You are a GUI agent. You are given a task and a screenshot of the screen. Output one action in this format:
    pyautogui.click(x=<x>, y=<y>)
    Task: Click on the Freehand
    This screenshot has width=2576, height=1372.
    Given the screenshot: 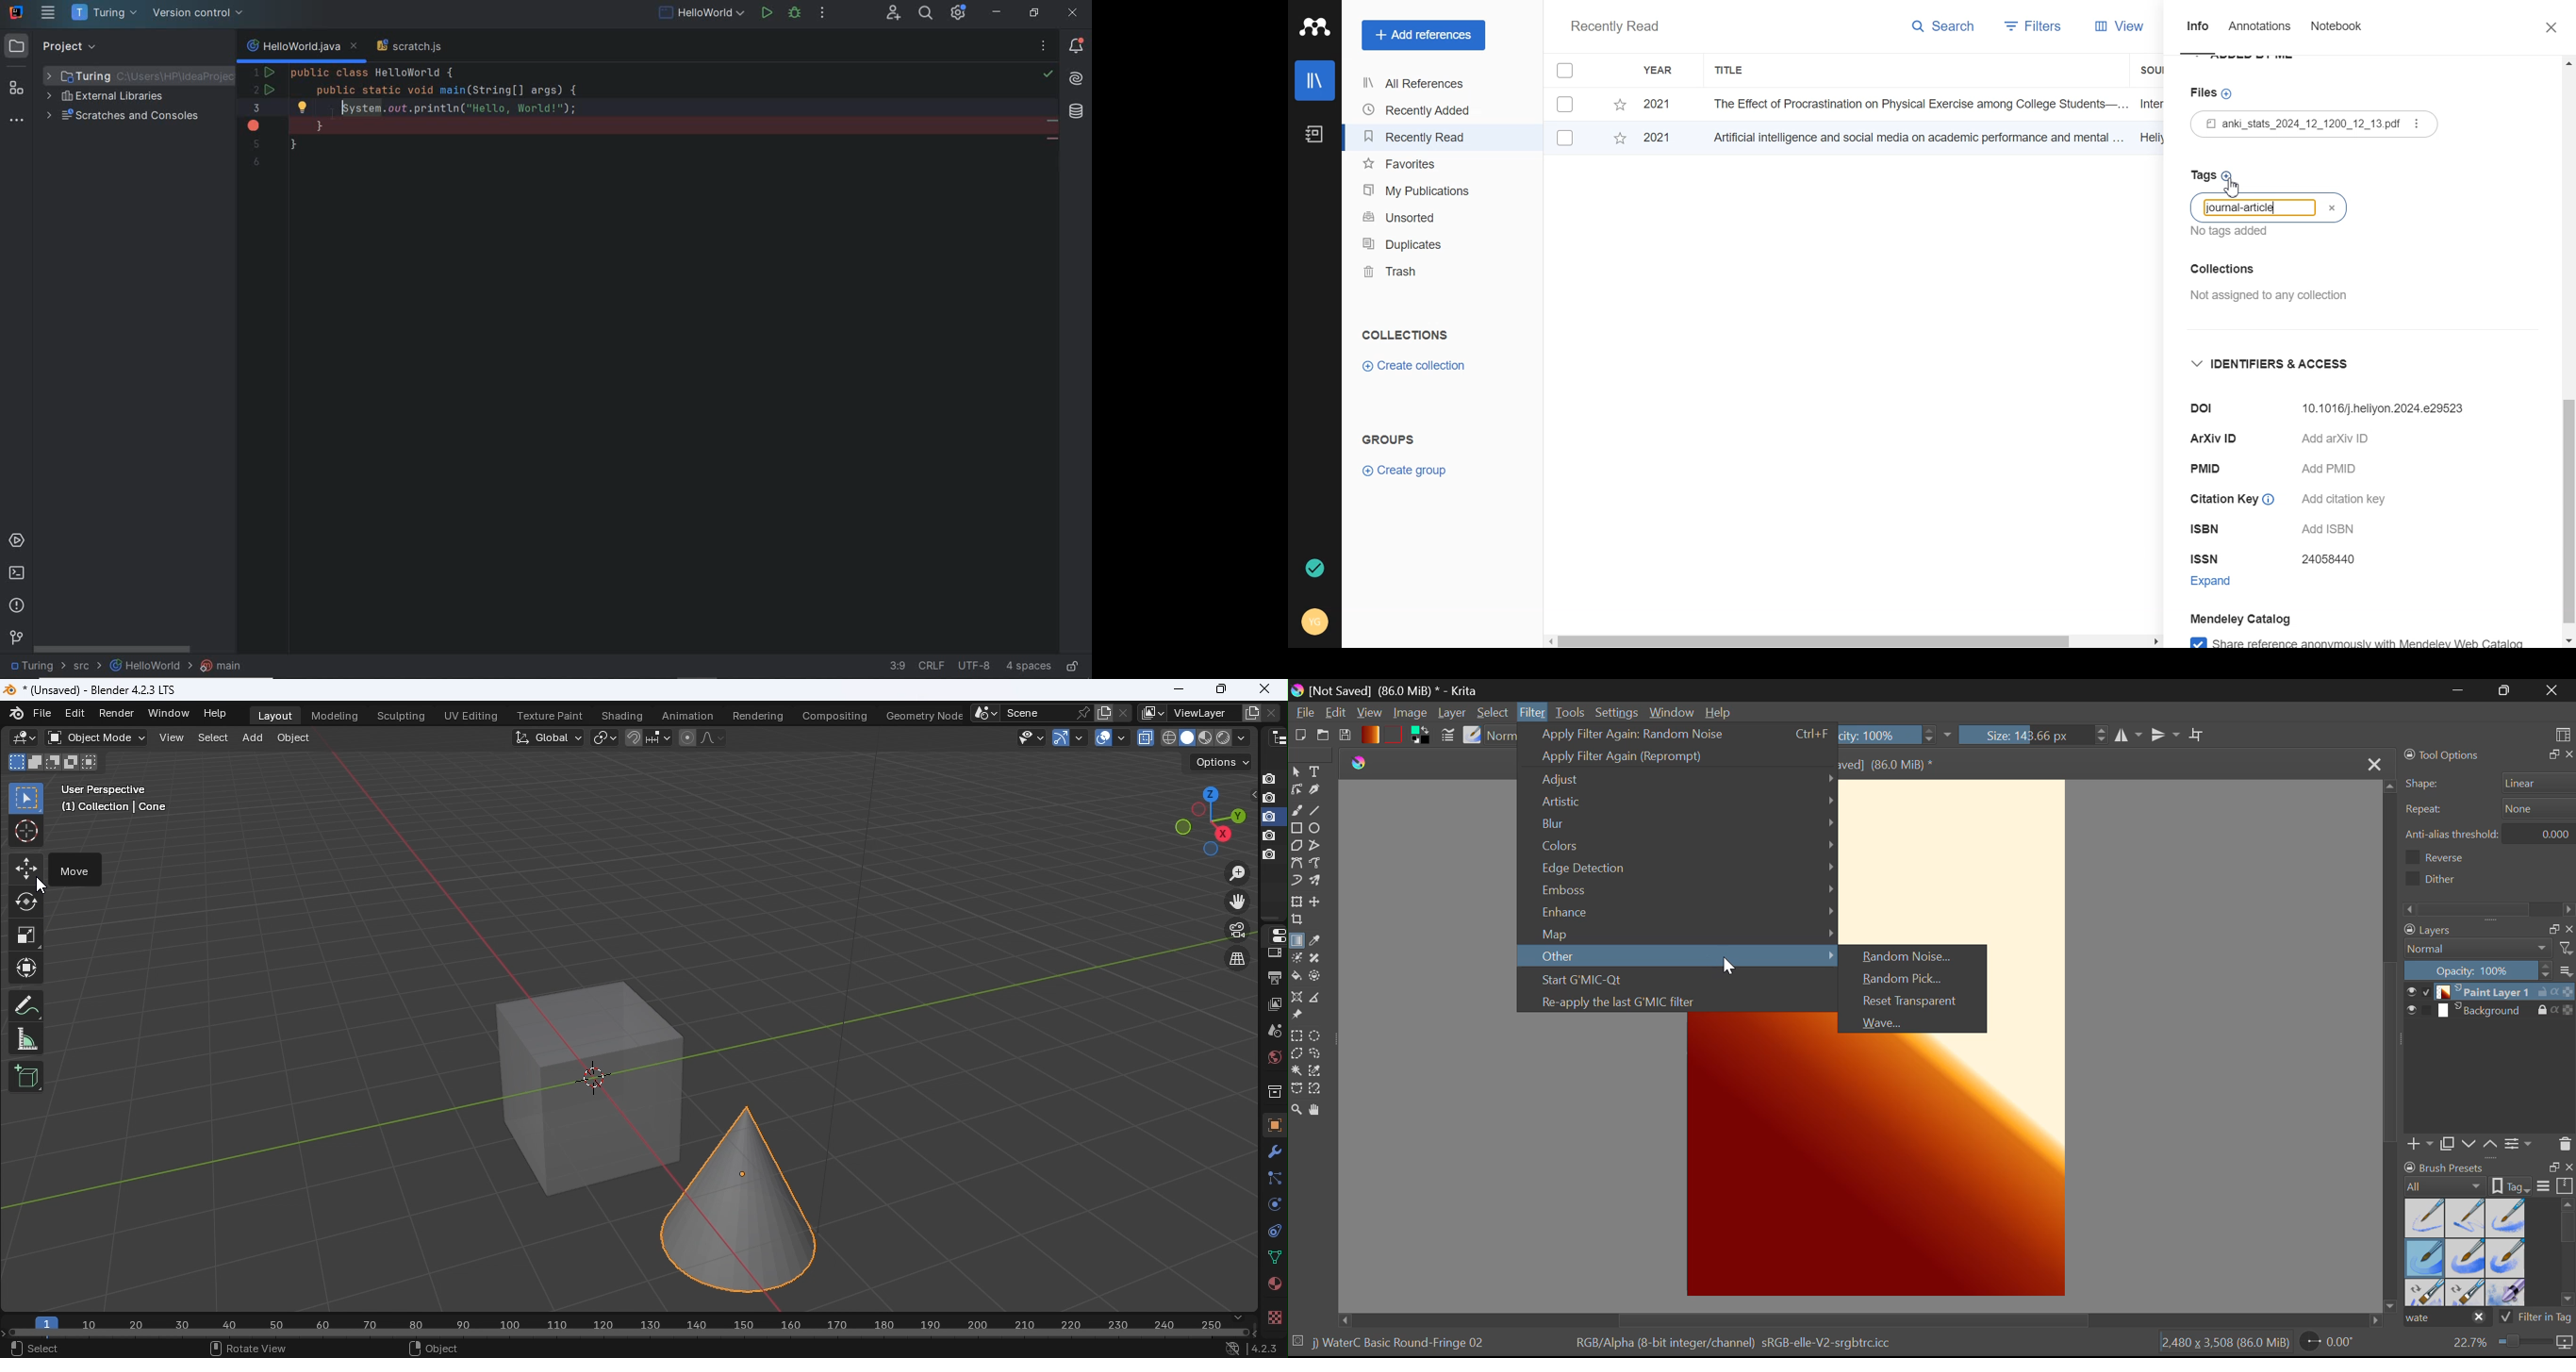 What is the action you would take?
    pyautogui.click(x=1297, y=811)
    